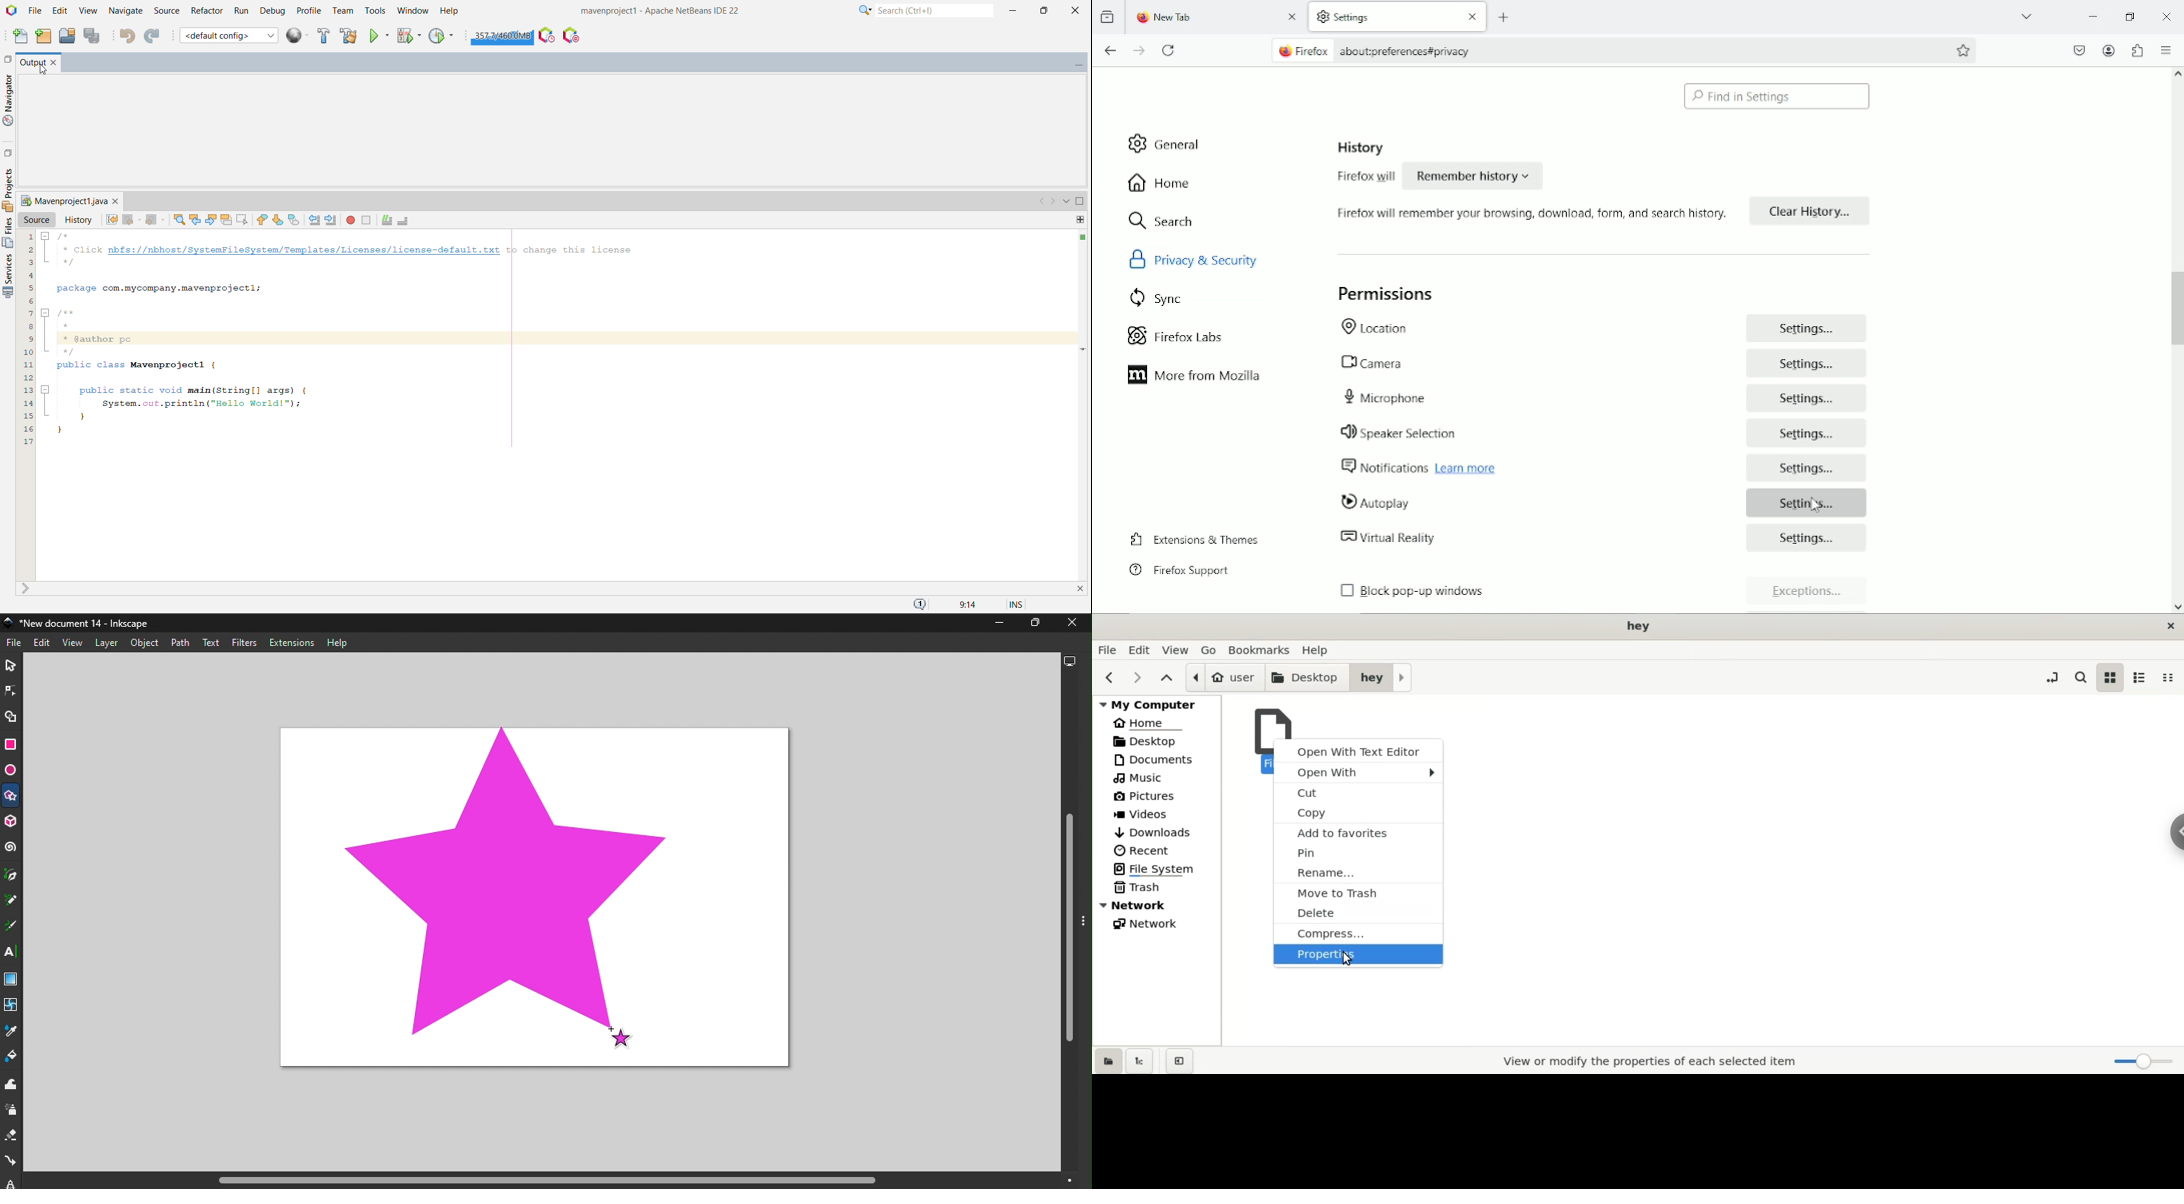 The height and width of the screenshot is (1204, 2184). What do you see at coordinates (1155, 925) in the screenshot?
I see `network` at bounding box center [1155, 925].